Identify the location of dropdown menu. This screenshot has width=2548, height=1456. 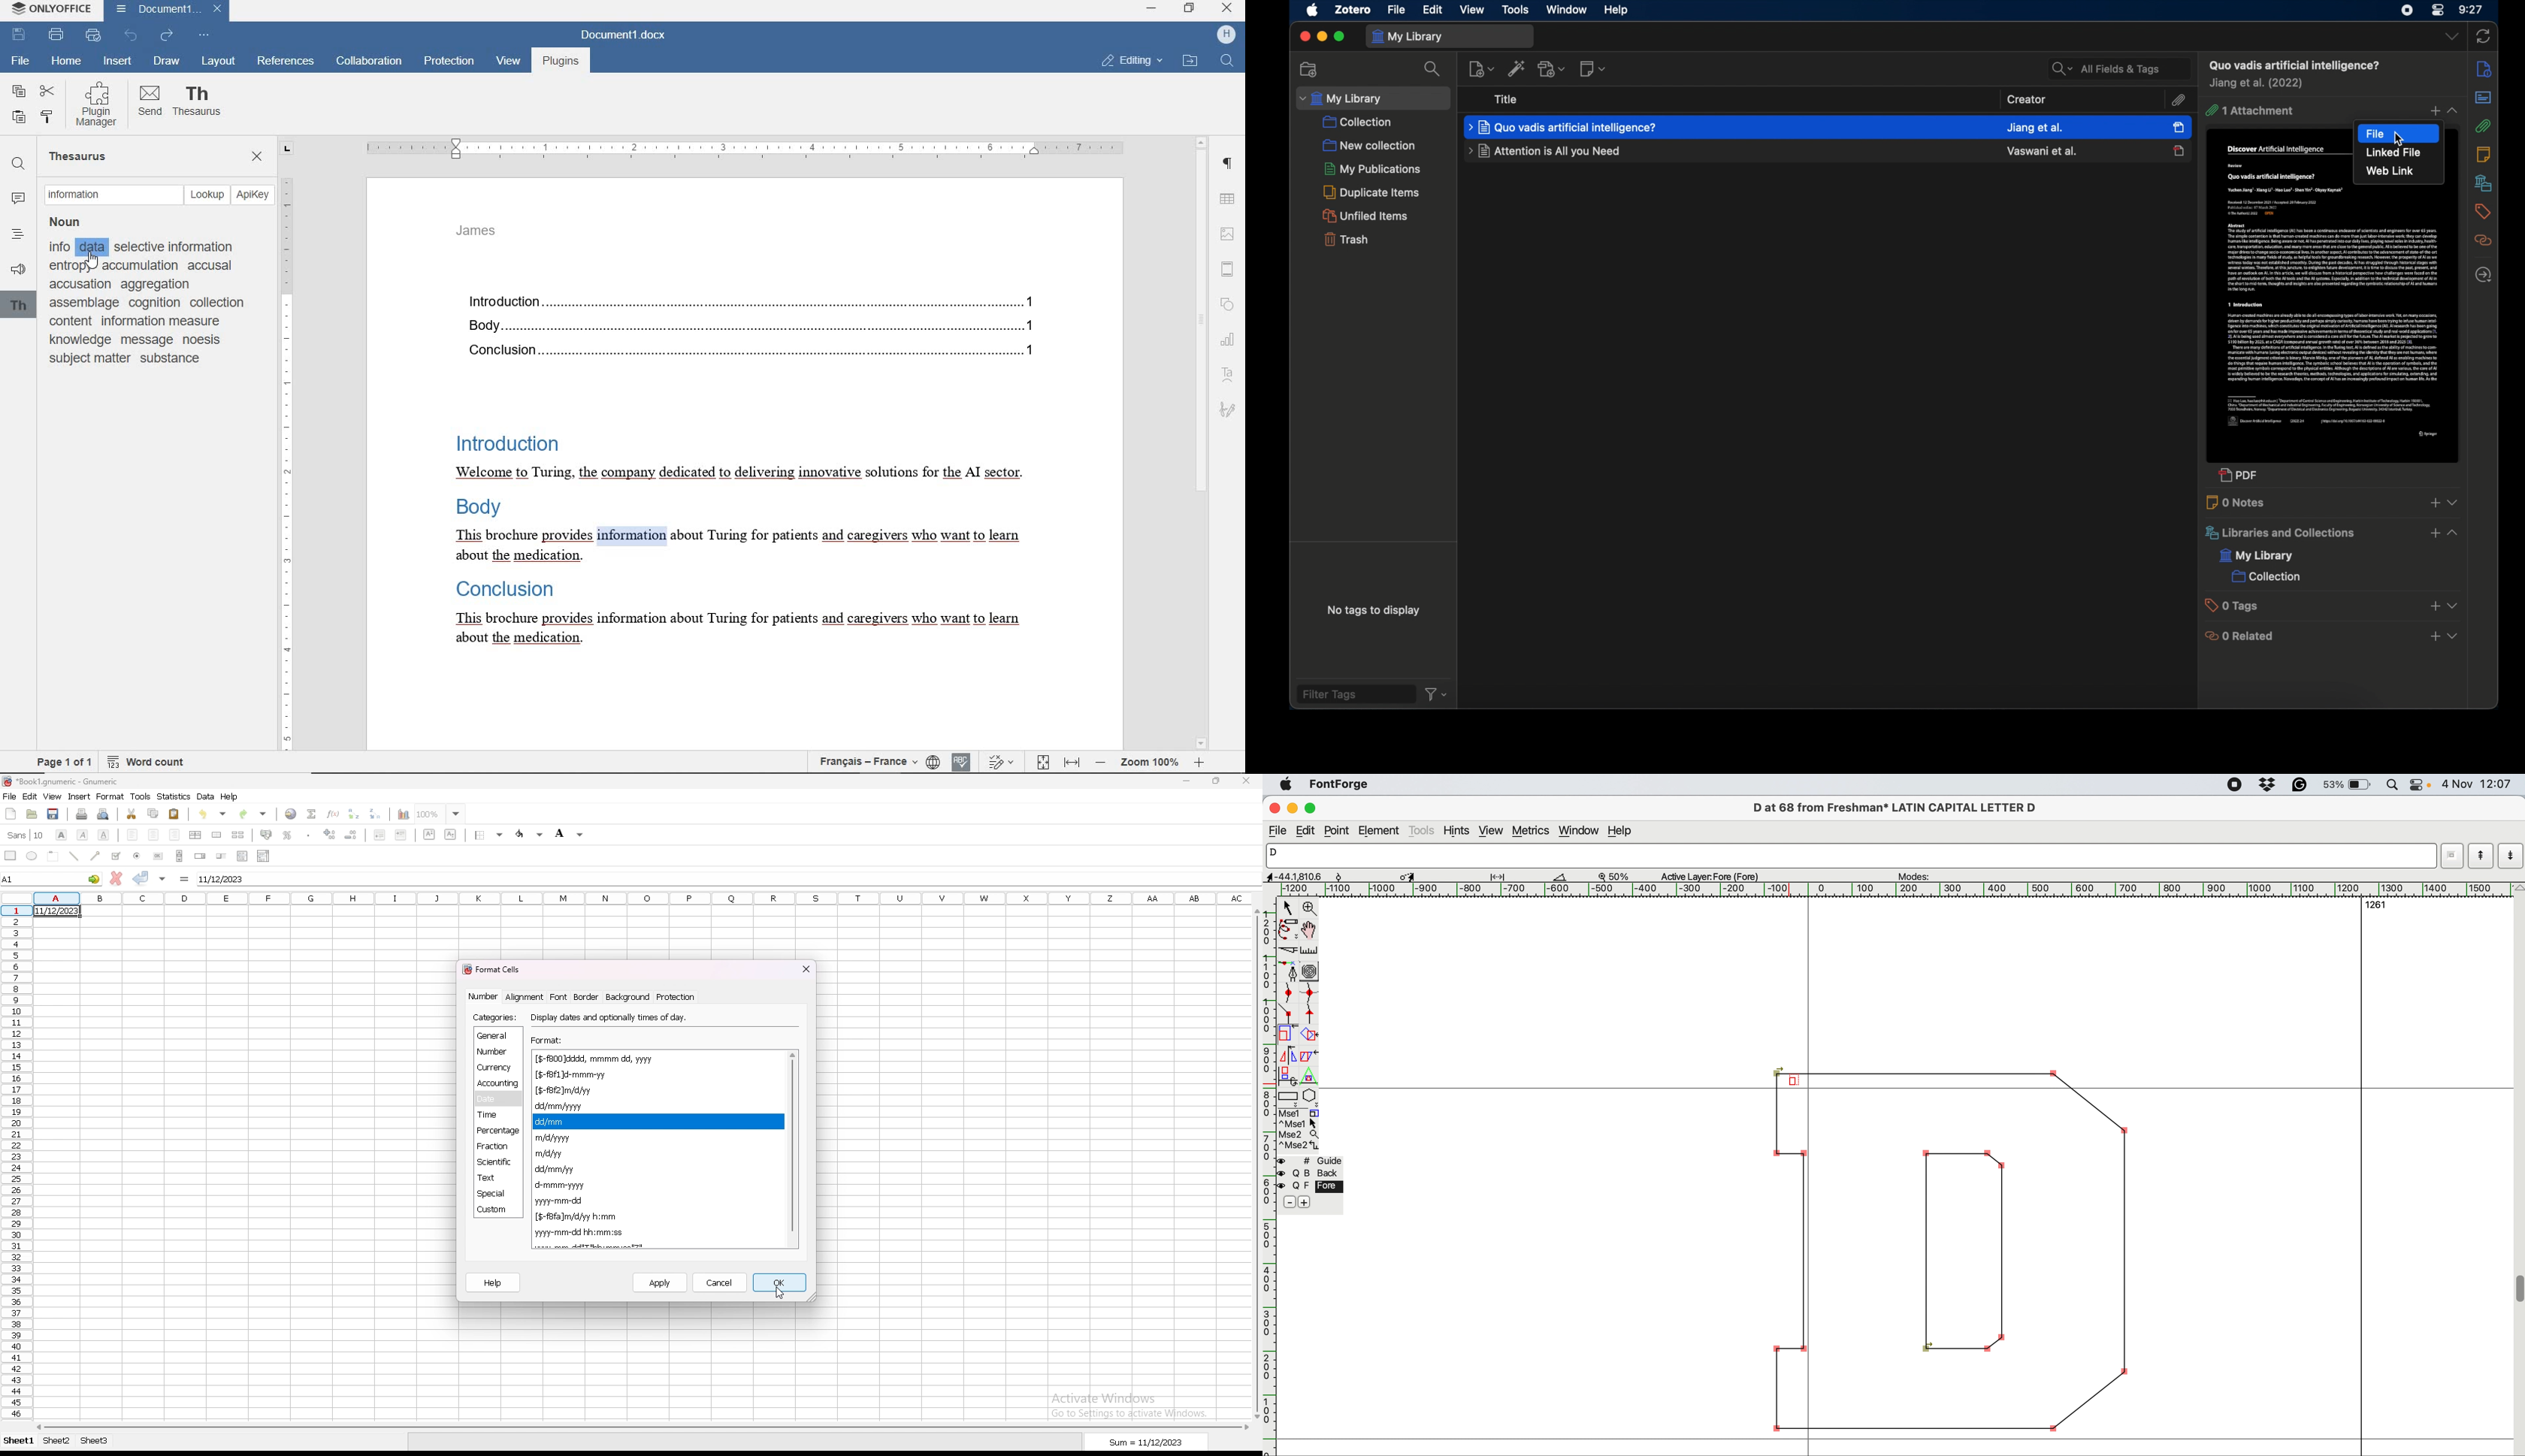
(2455, 637).